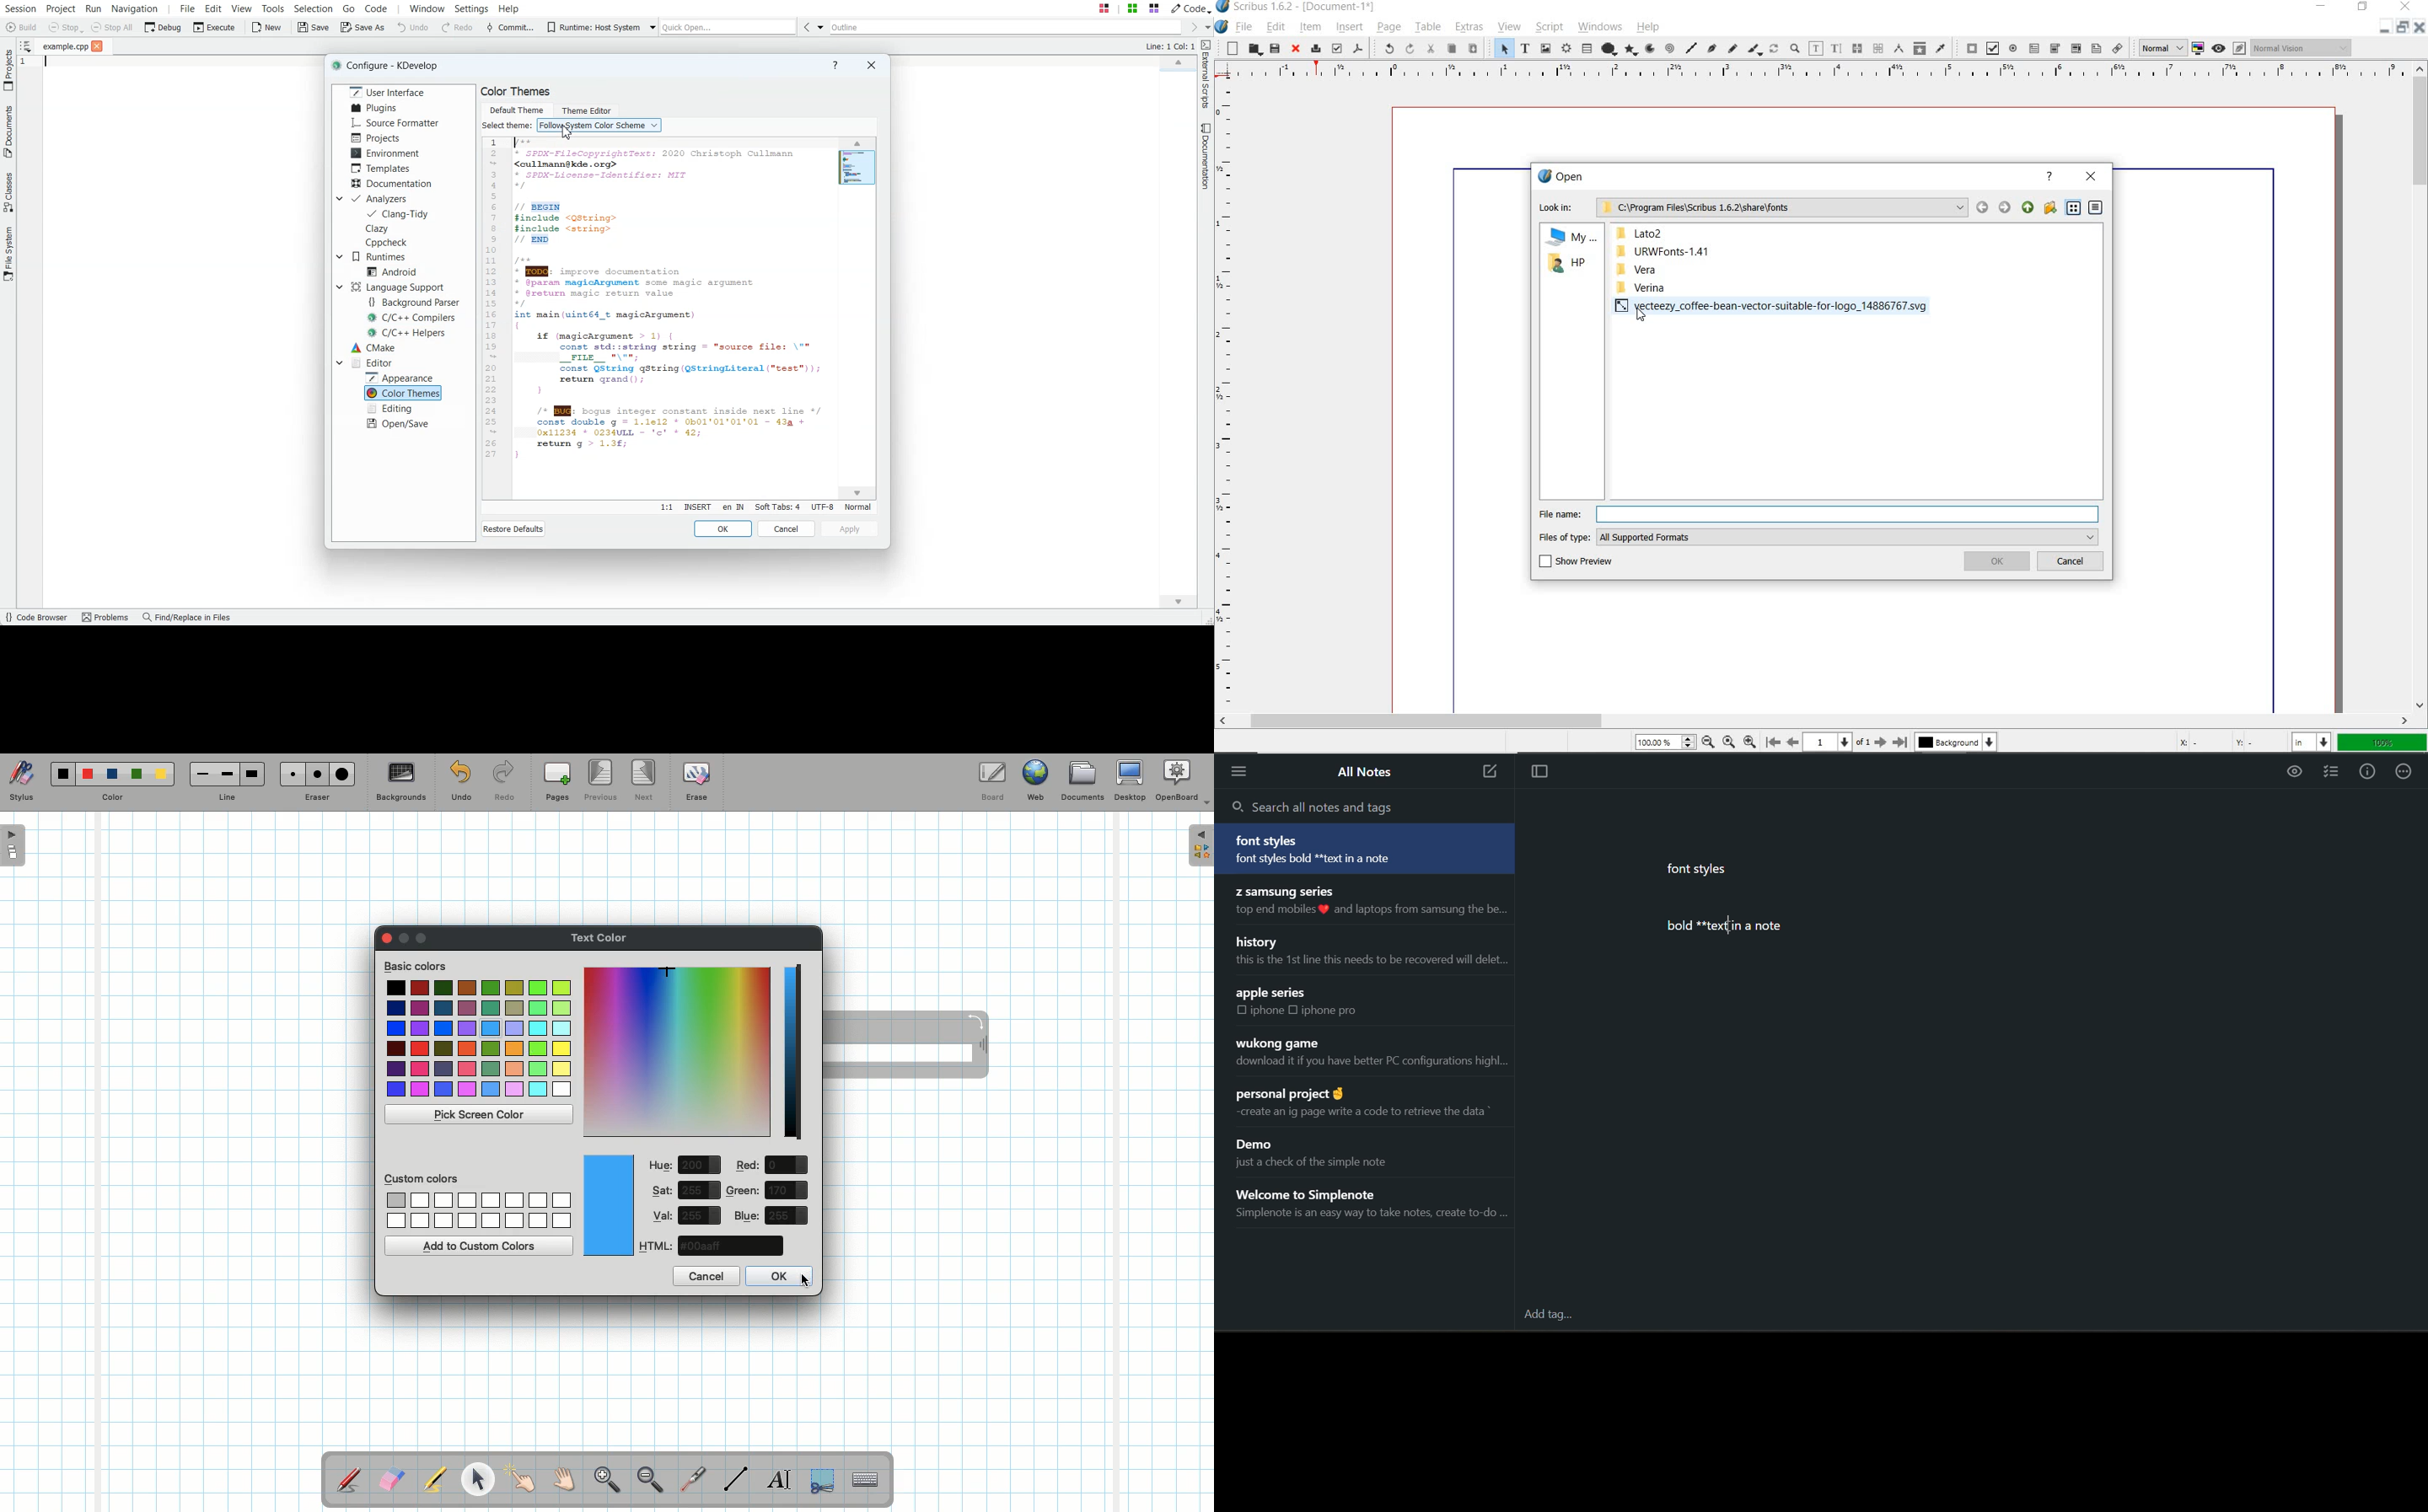 The image size is (2436, 1512). What do you see at coordinates (516, 109) in the screenshot?
I see `Default Theme` at bounding box center [516, 109].